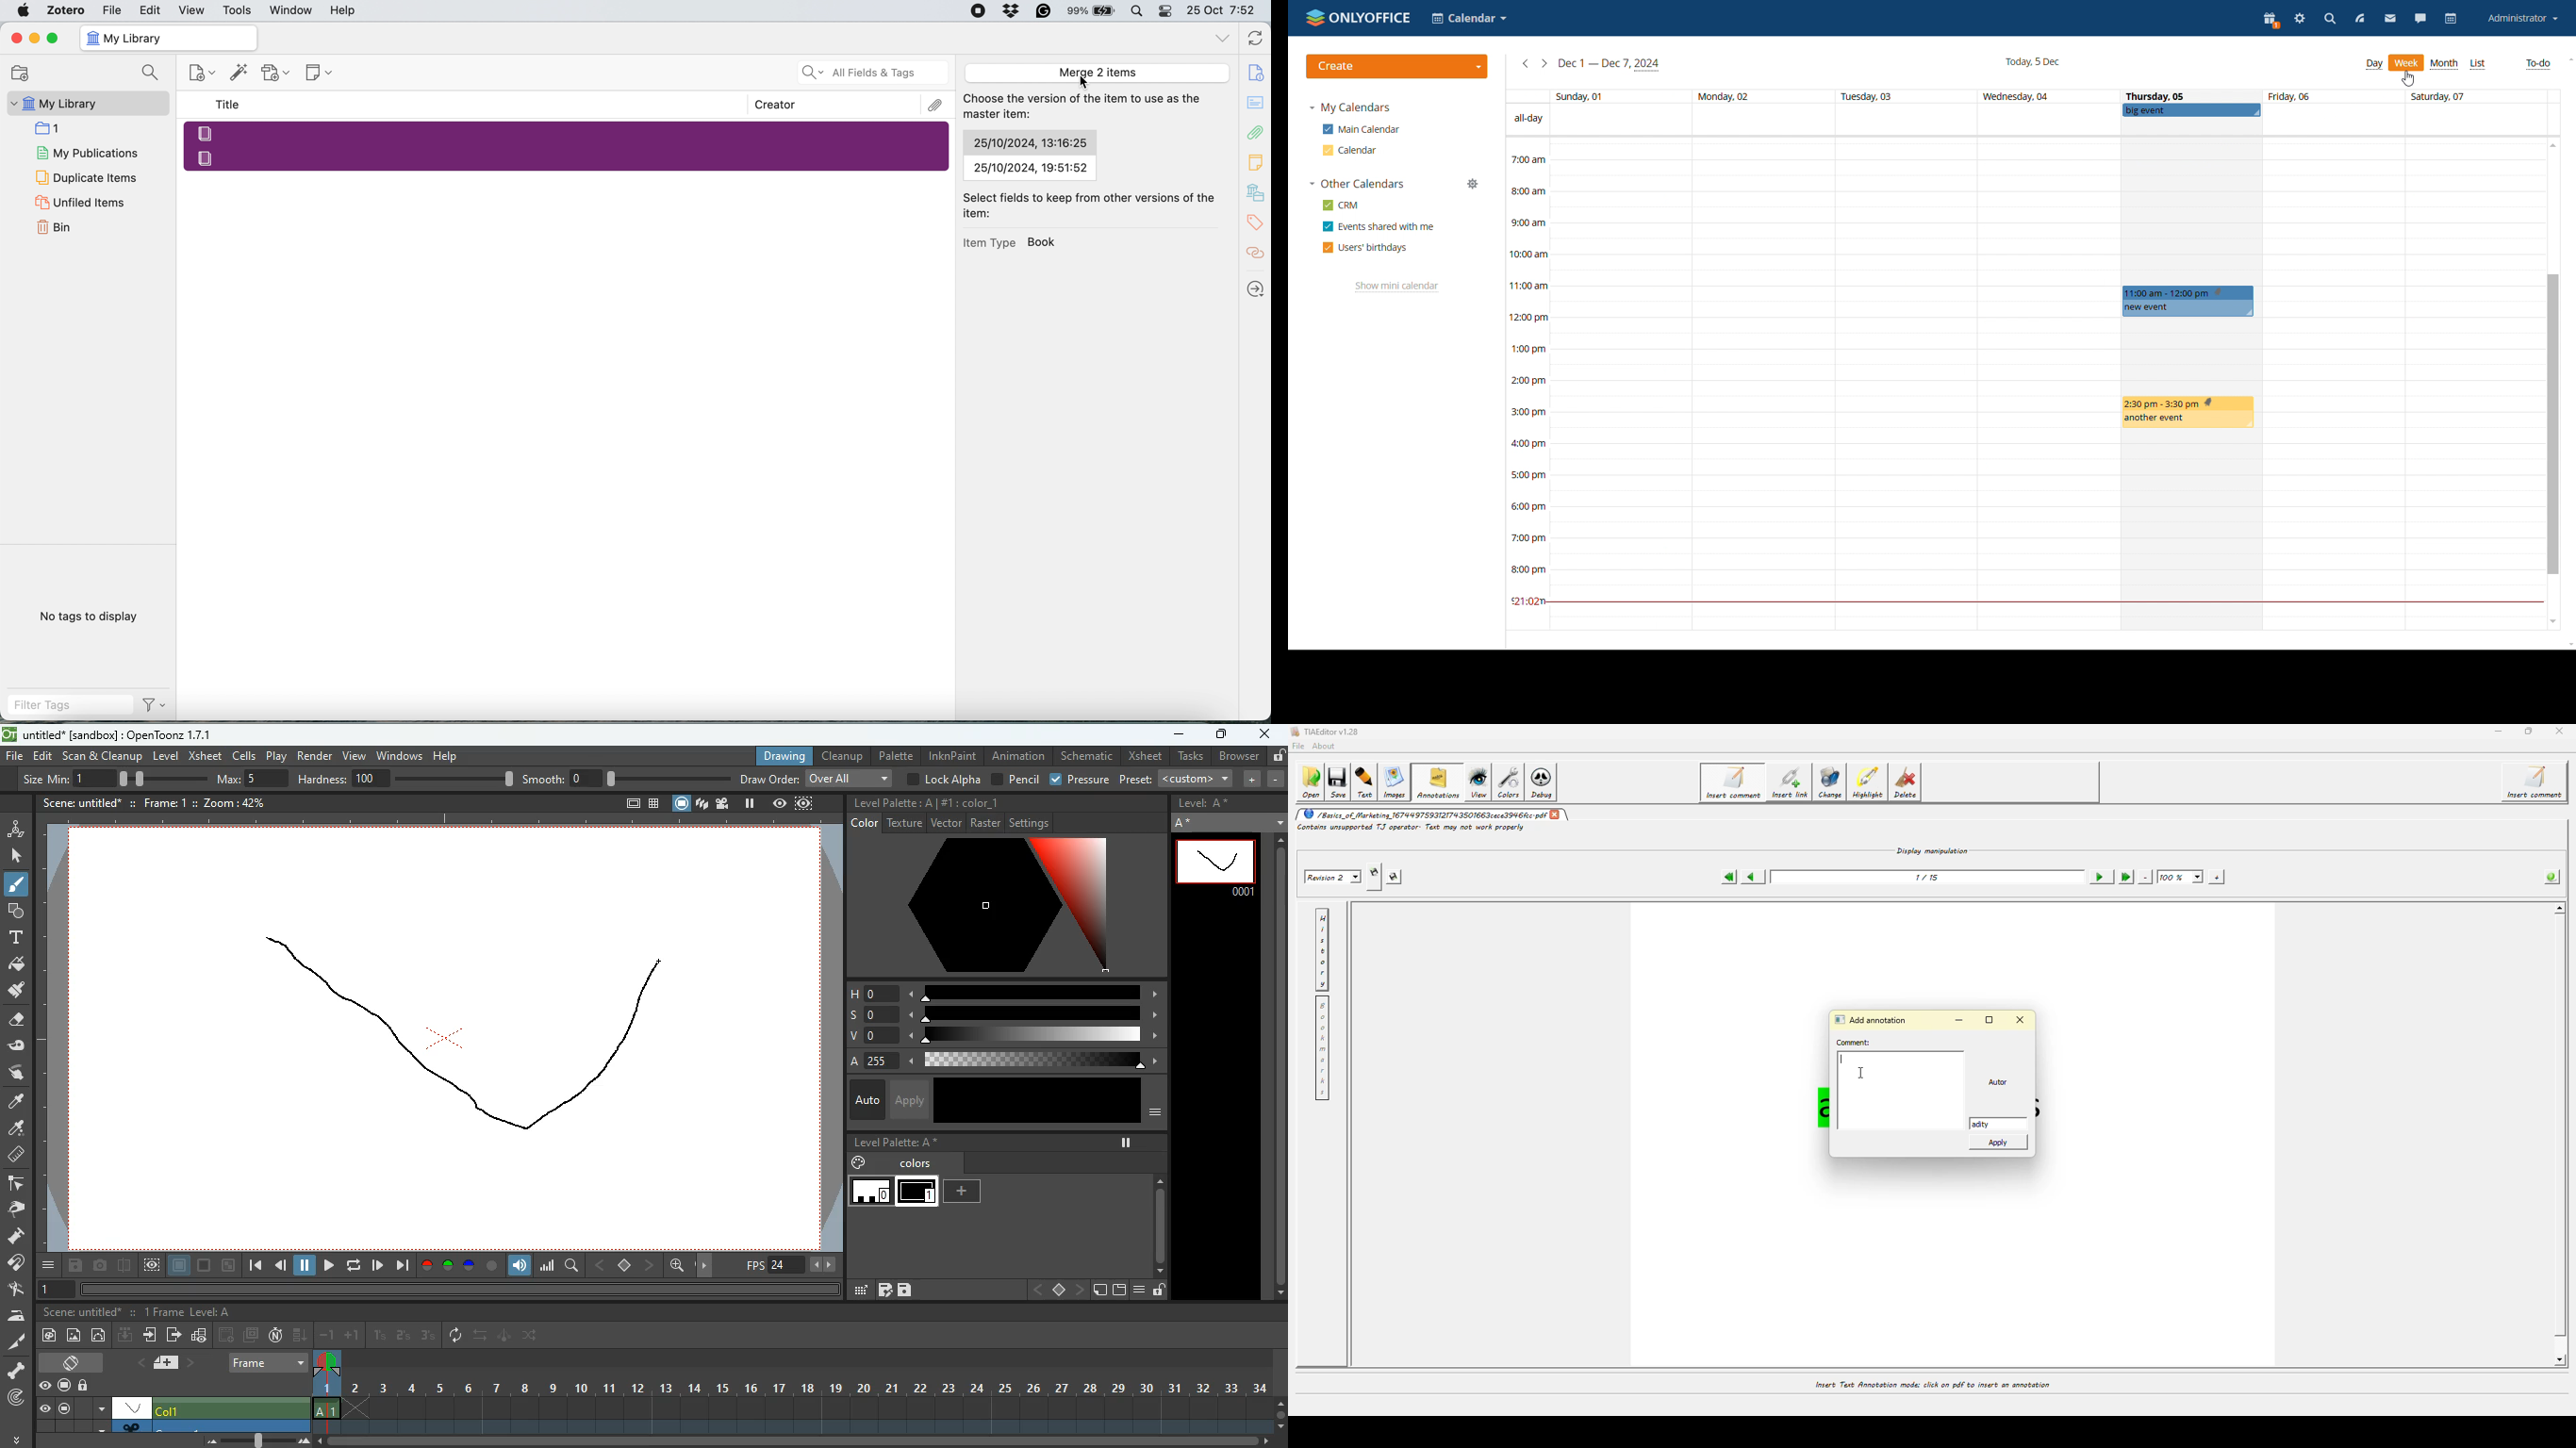 This screenshot has width=2576, height=1456. I want to click on h, so click(1004, 992).